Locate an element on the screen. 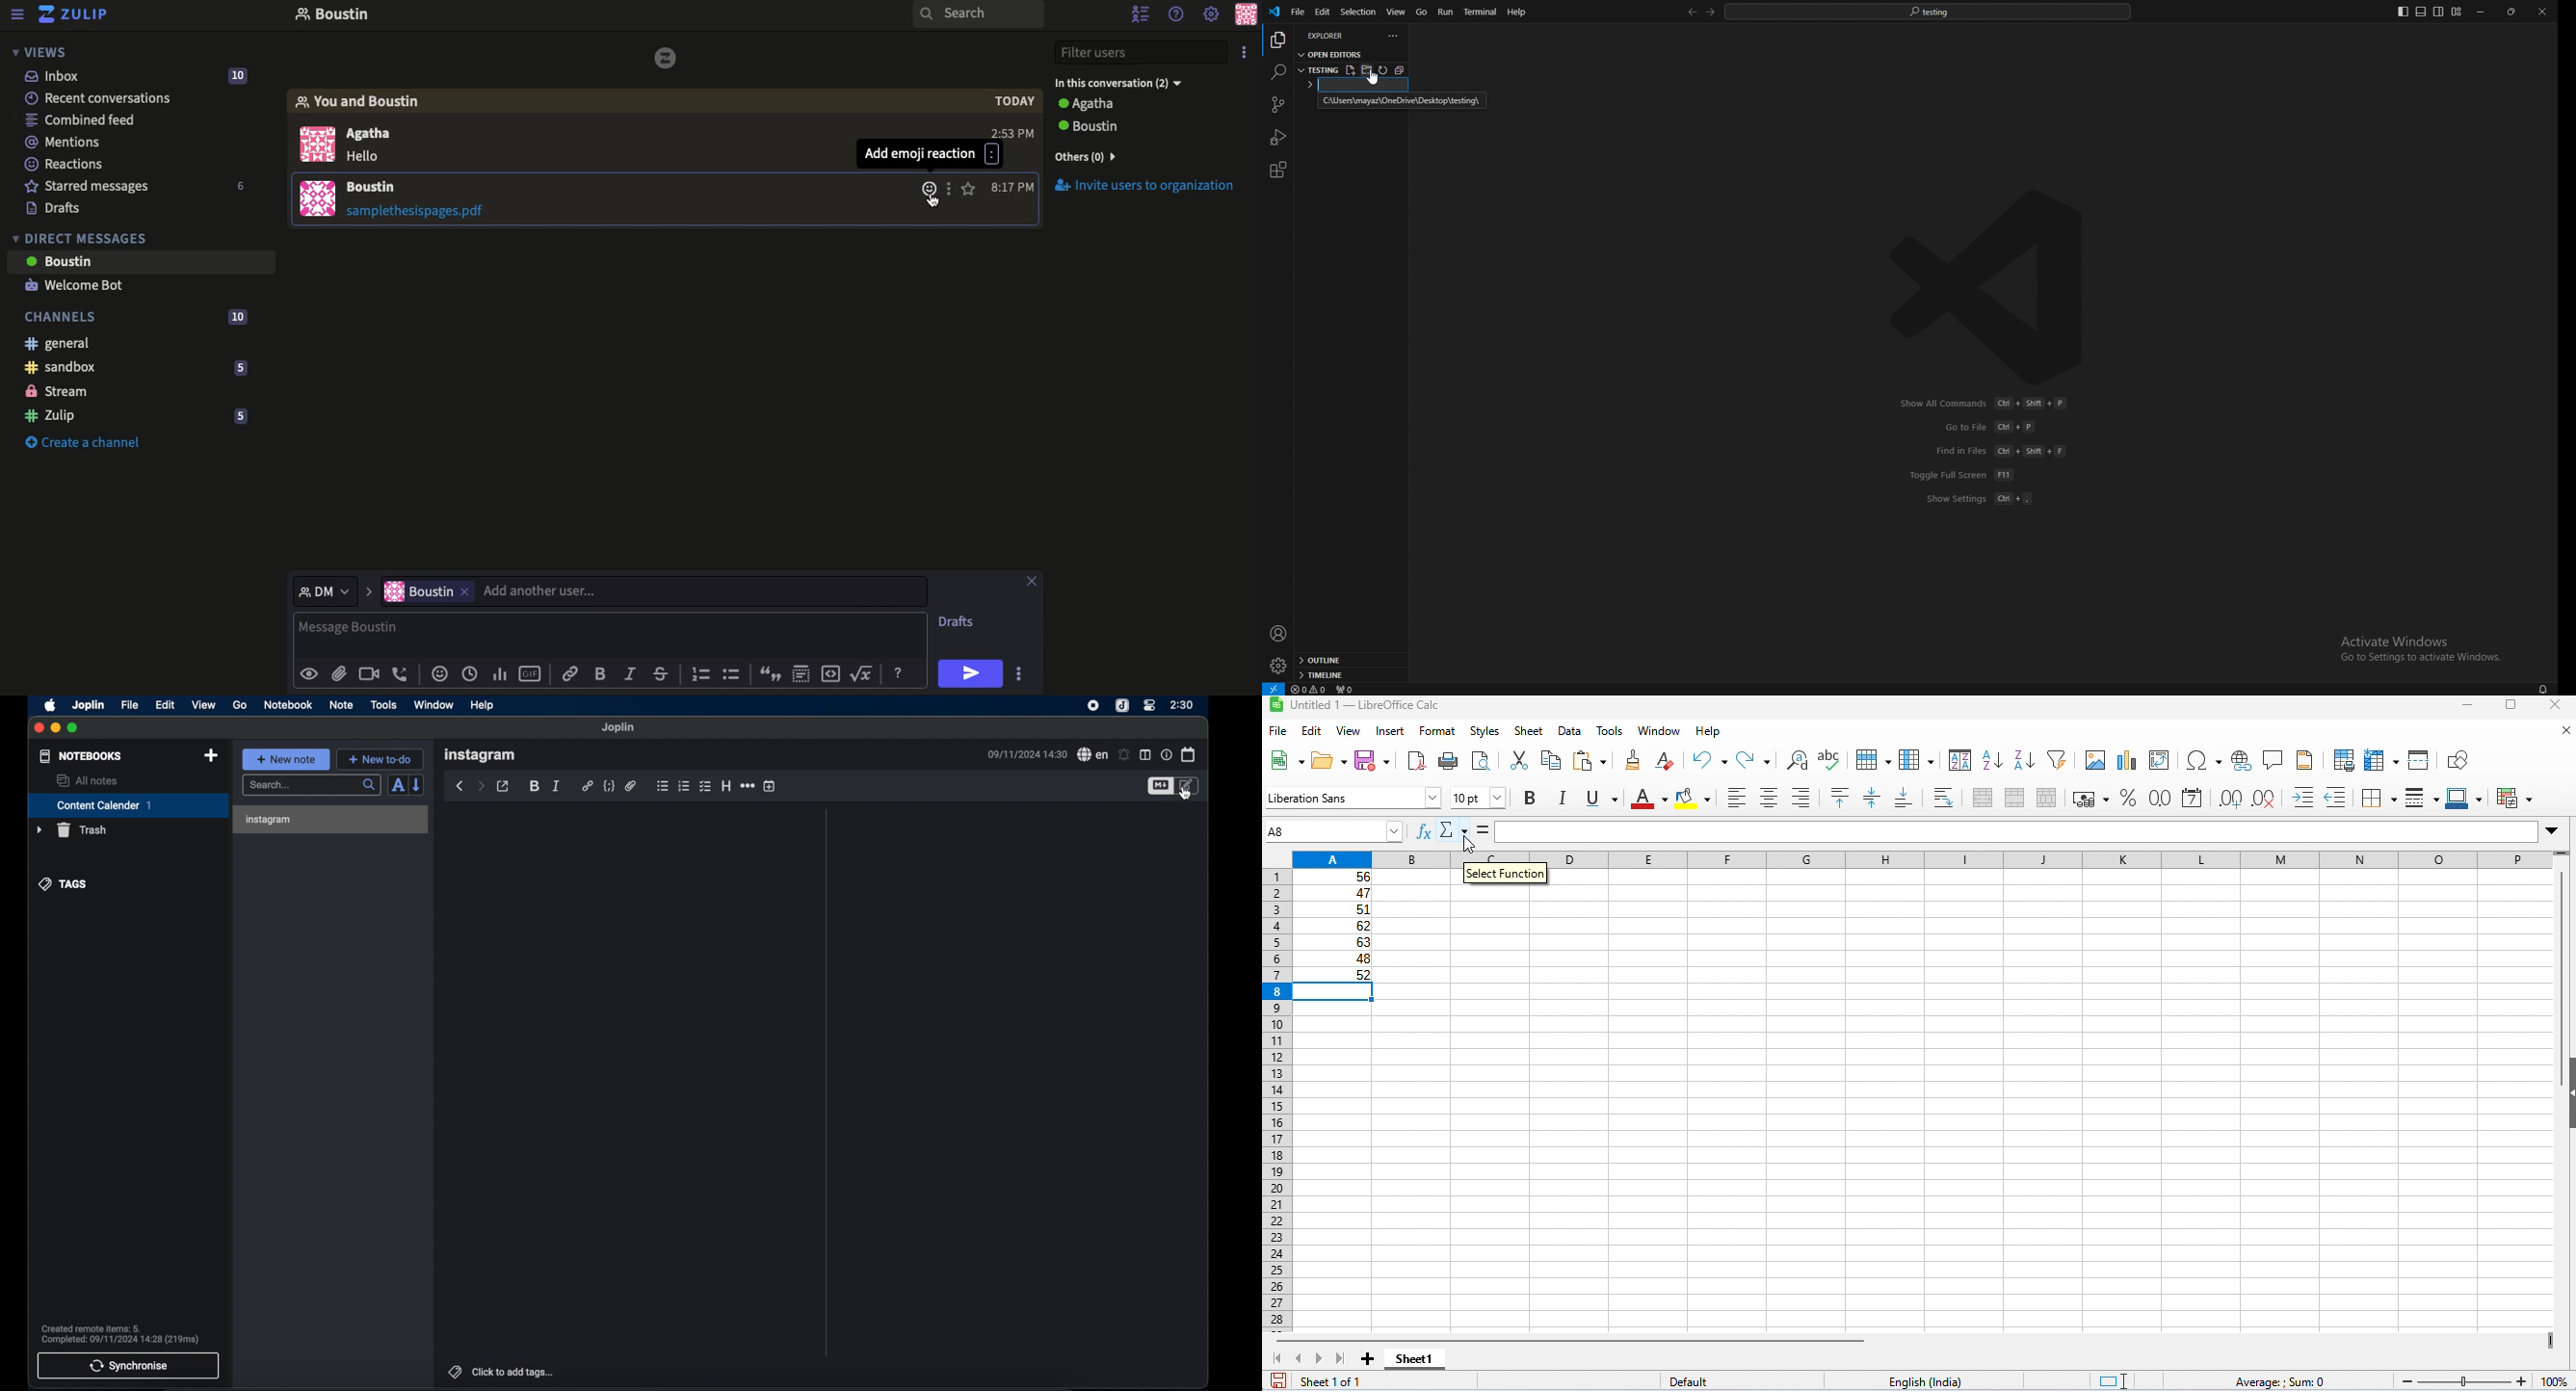 This screenshot has height=1400, width=2576. Invite users to the organization is located at coordinates (1151, 184).